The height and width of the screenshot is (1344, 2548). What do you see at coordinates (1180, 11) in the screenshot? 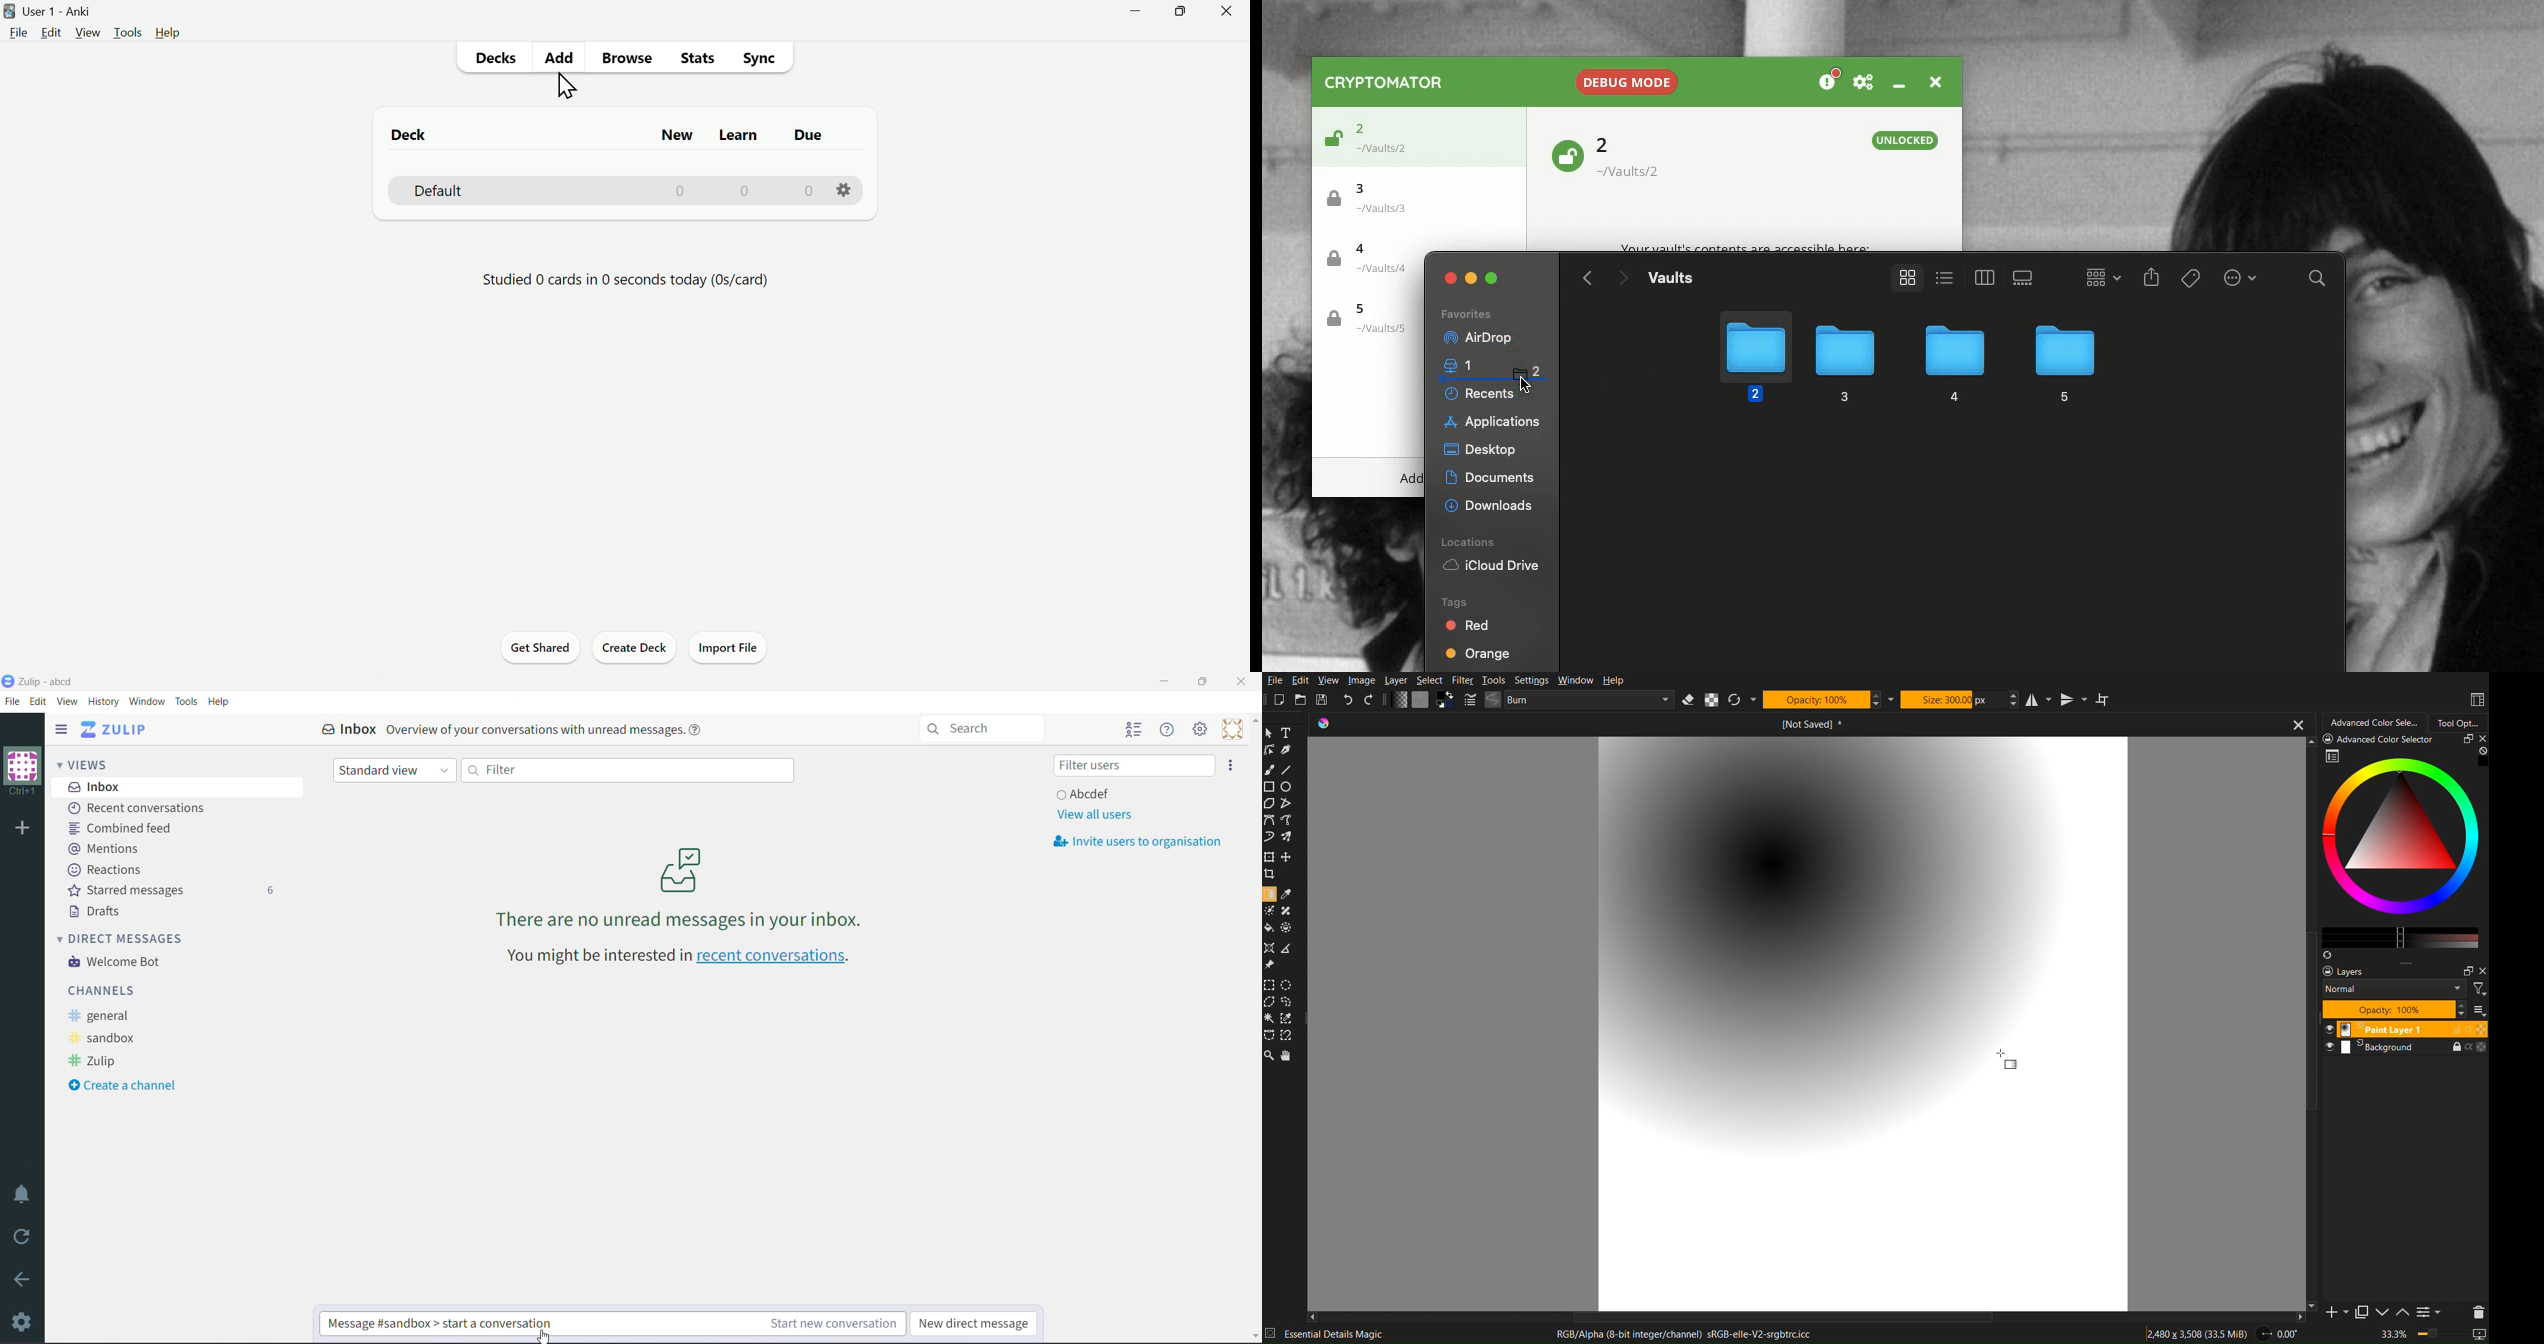
I see `resize` at bounding box center [1180, 11].